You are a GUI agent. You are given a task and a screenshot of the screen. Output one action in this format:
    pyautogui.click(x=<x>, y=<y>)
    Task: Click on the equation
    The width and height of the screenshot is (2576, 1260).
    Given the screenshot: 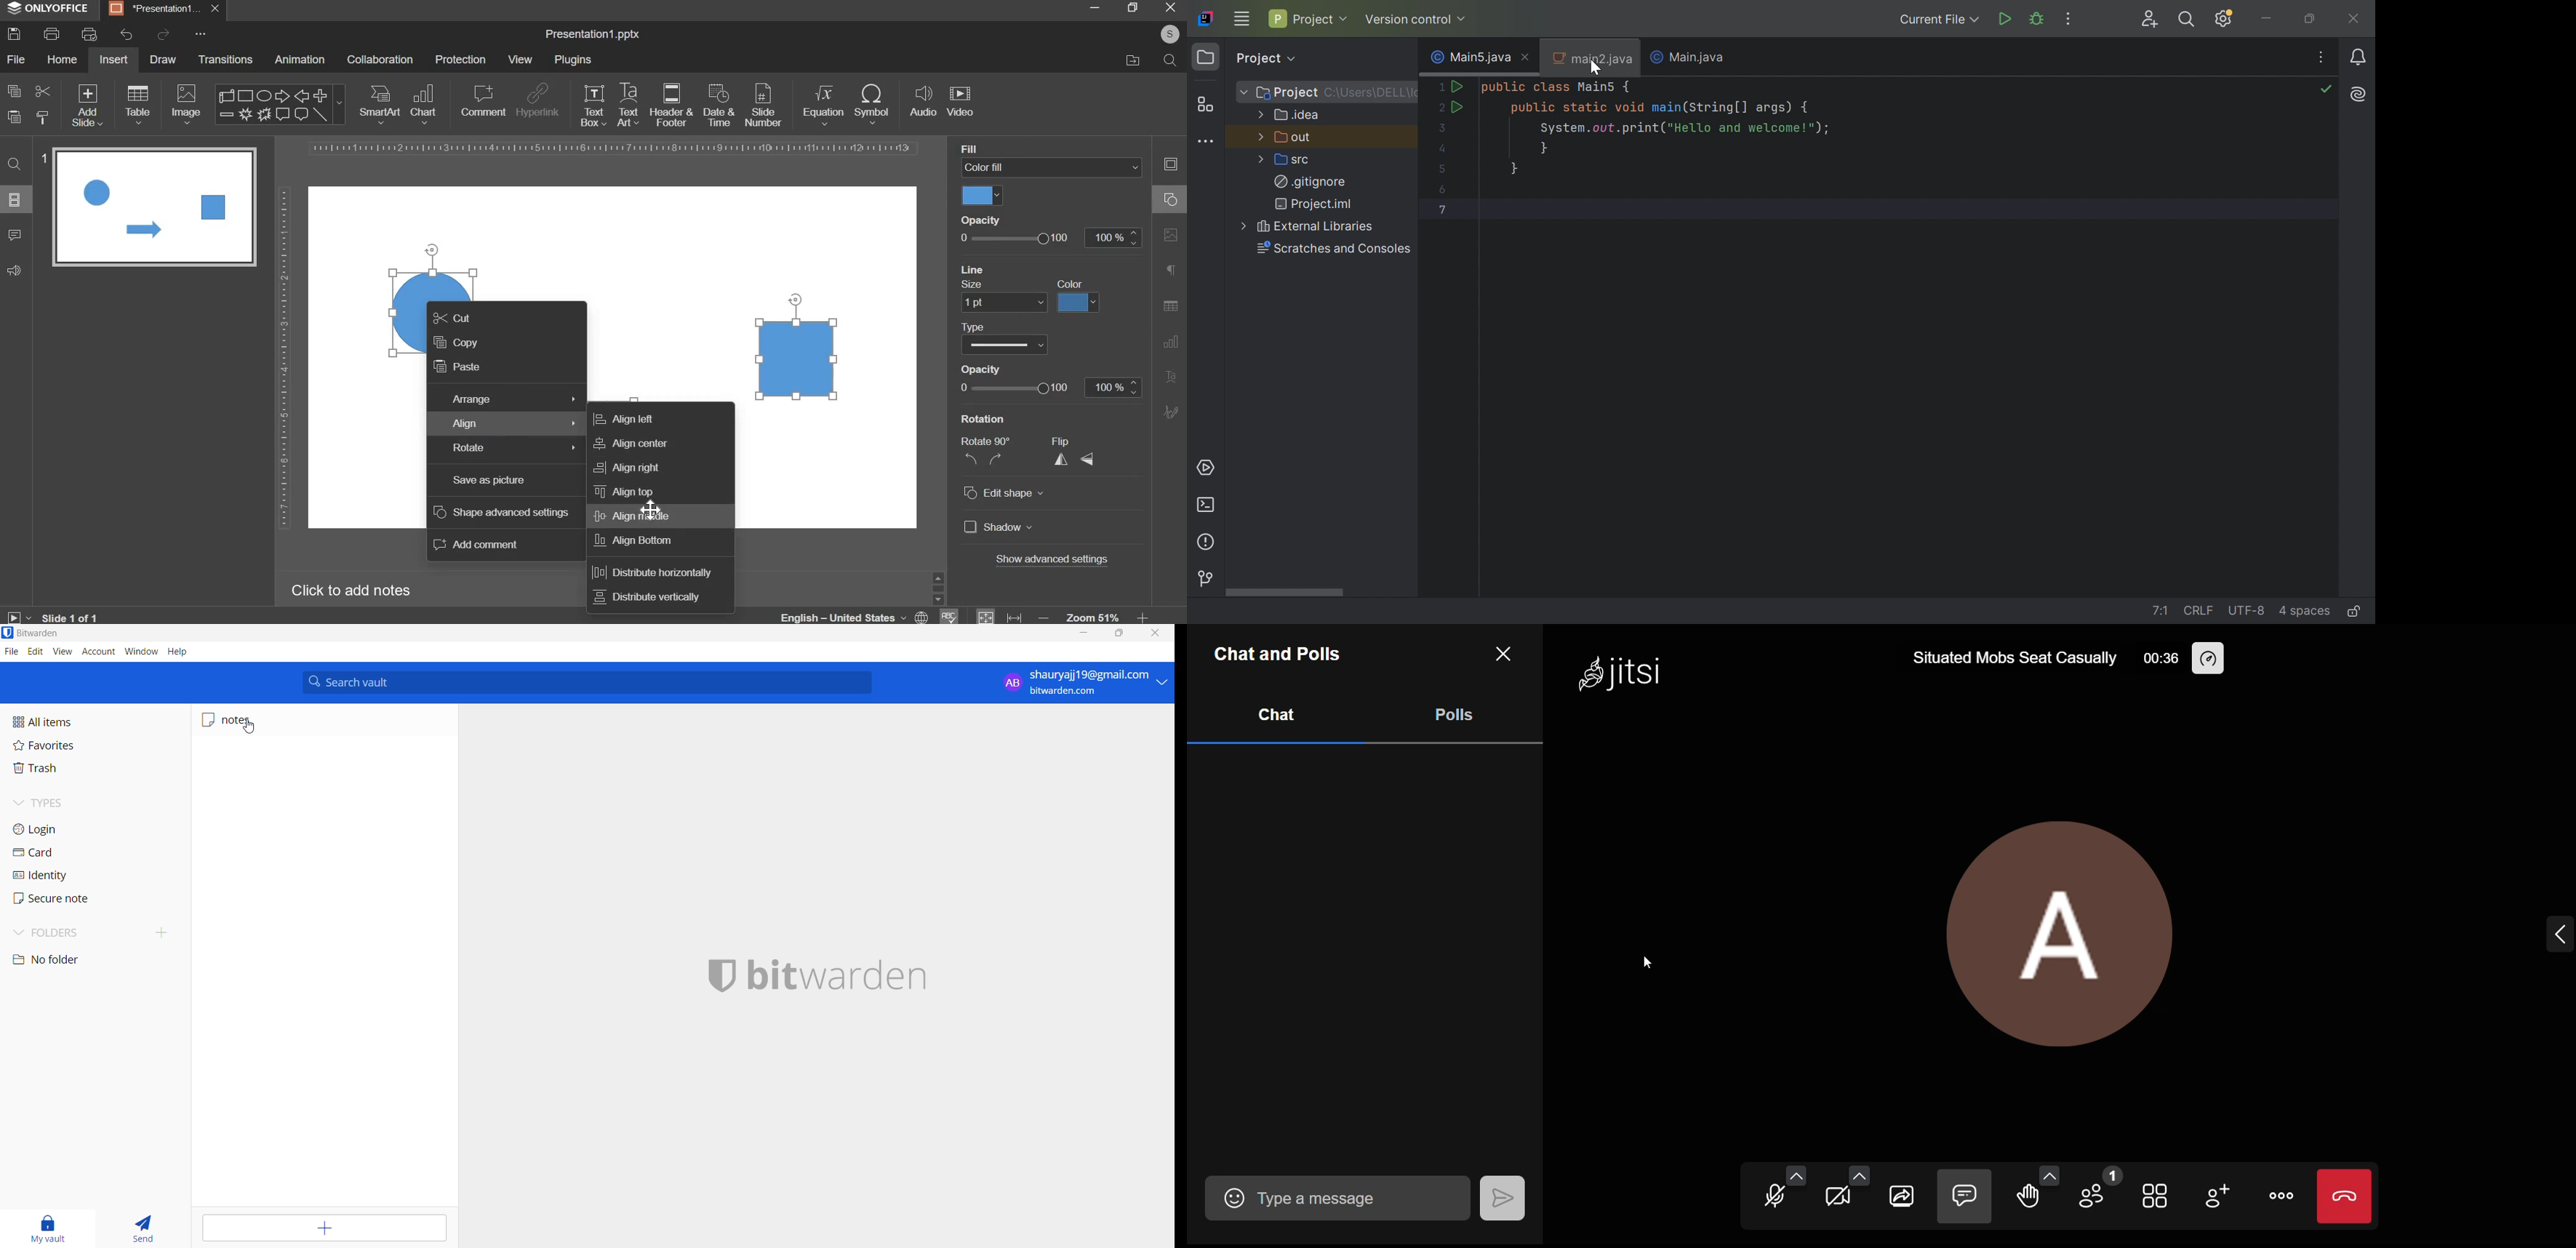 What is the action you would take?
    pyautogui.click(x=823, y=103)
    